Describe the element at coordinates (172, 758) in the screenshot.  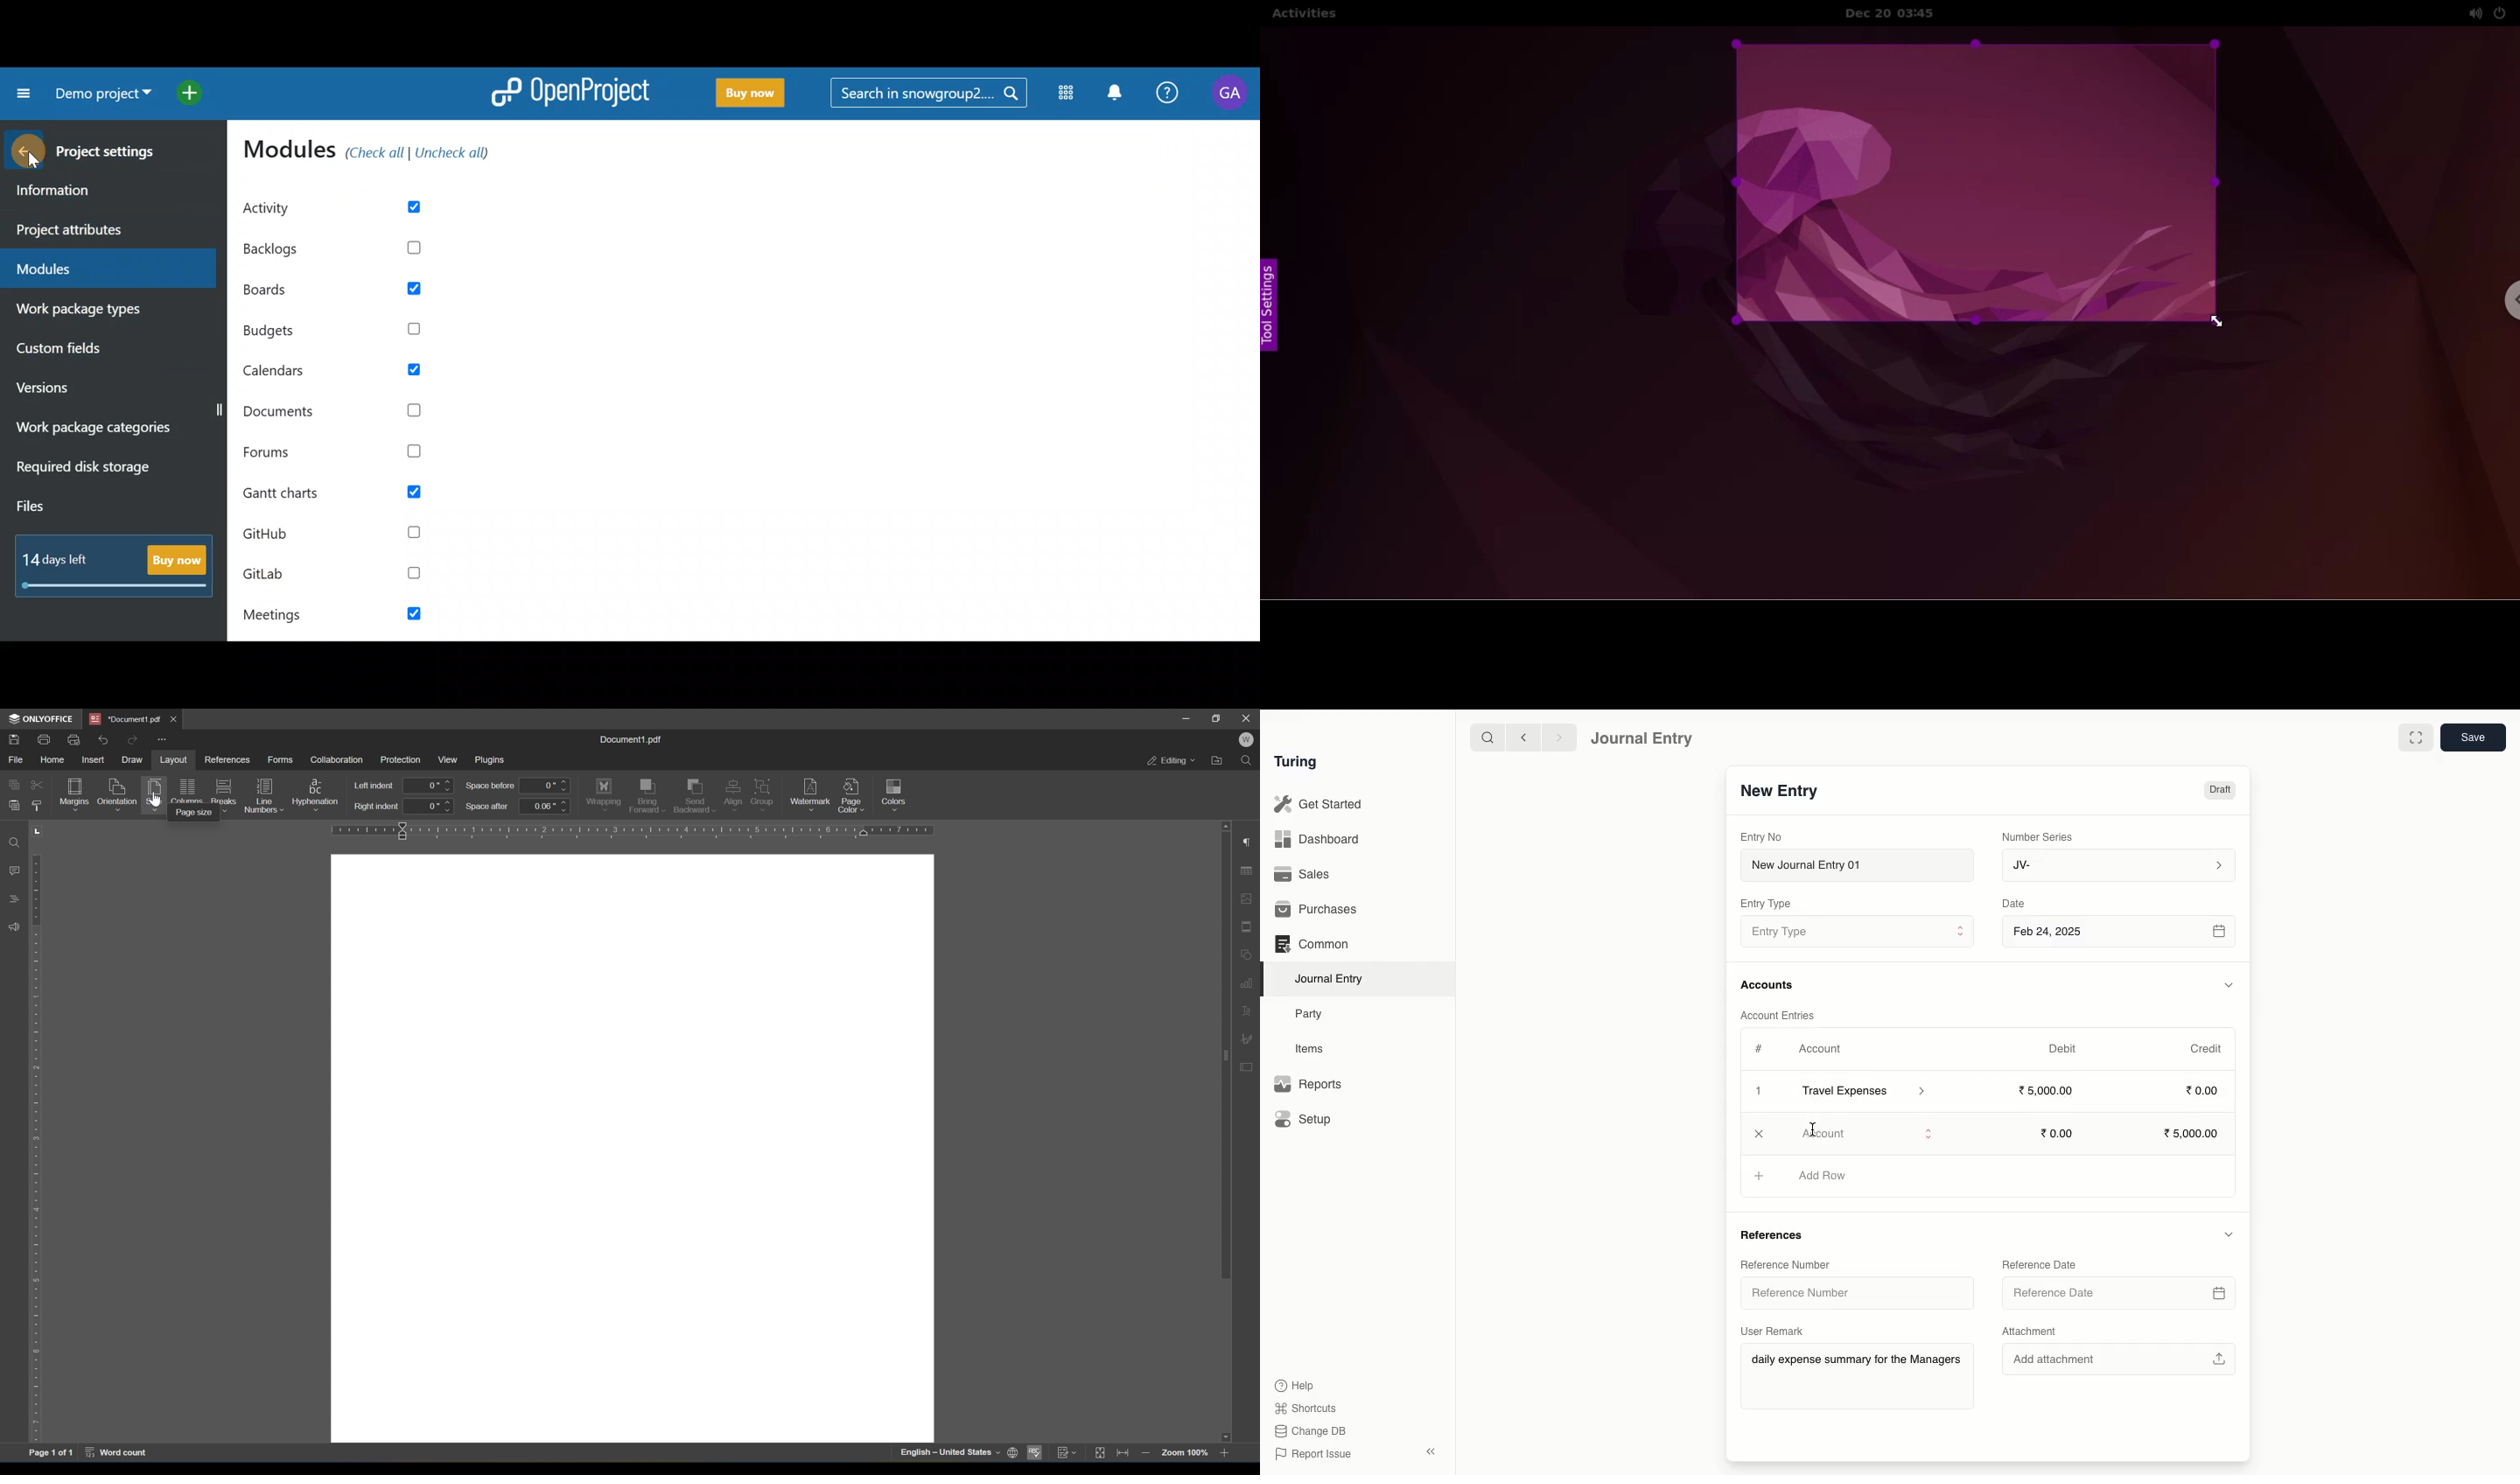
I see `layout` at that location.